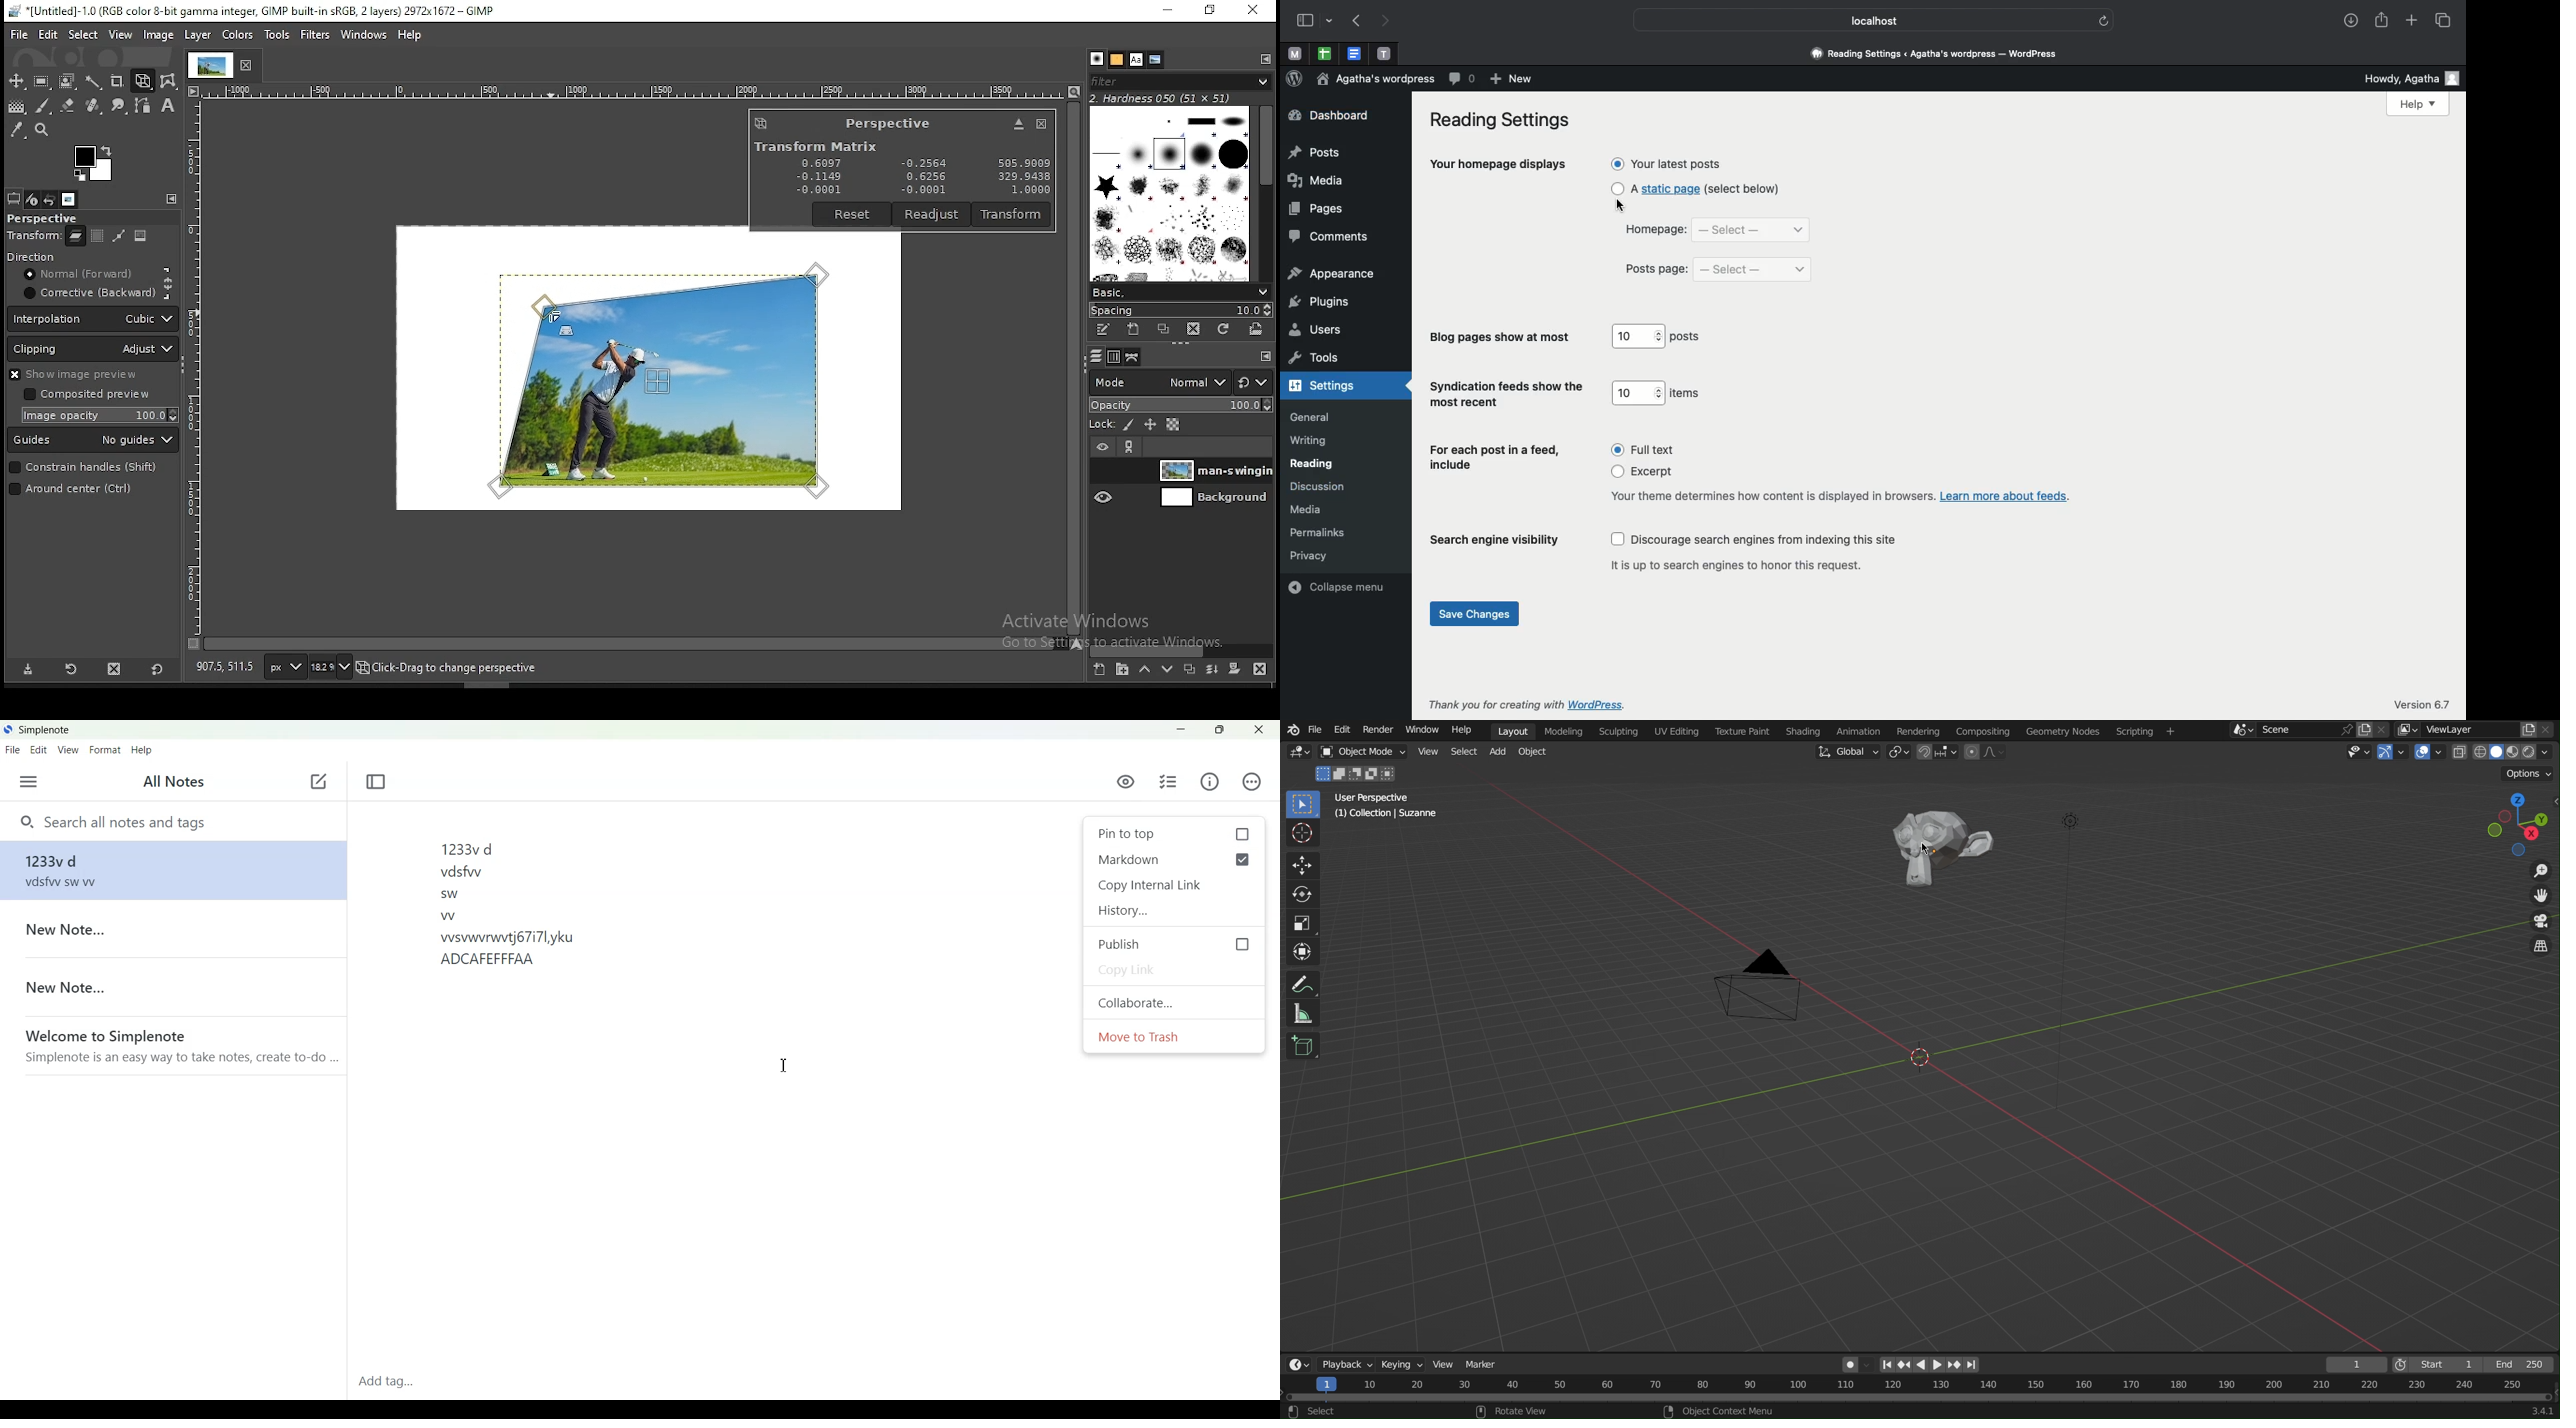 This screenshot has width=2576, height=1428. I want to click on All Notes, so click(170, 783).